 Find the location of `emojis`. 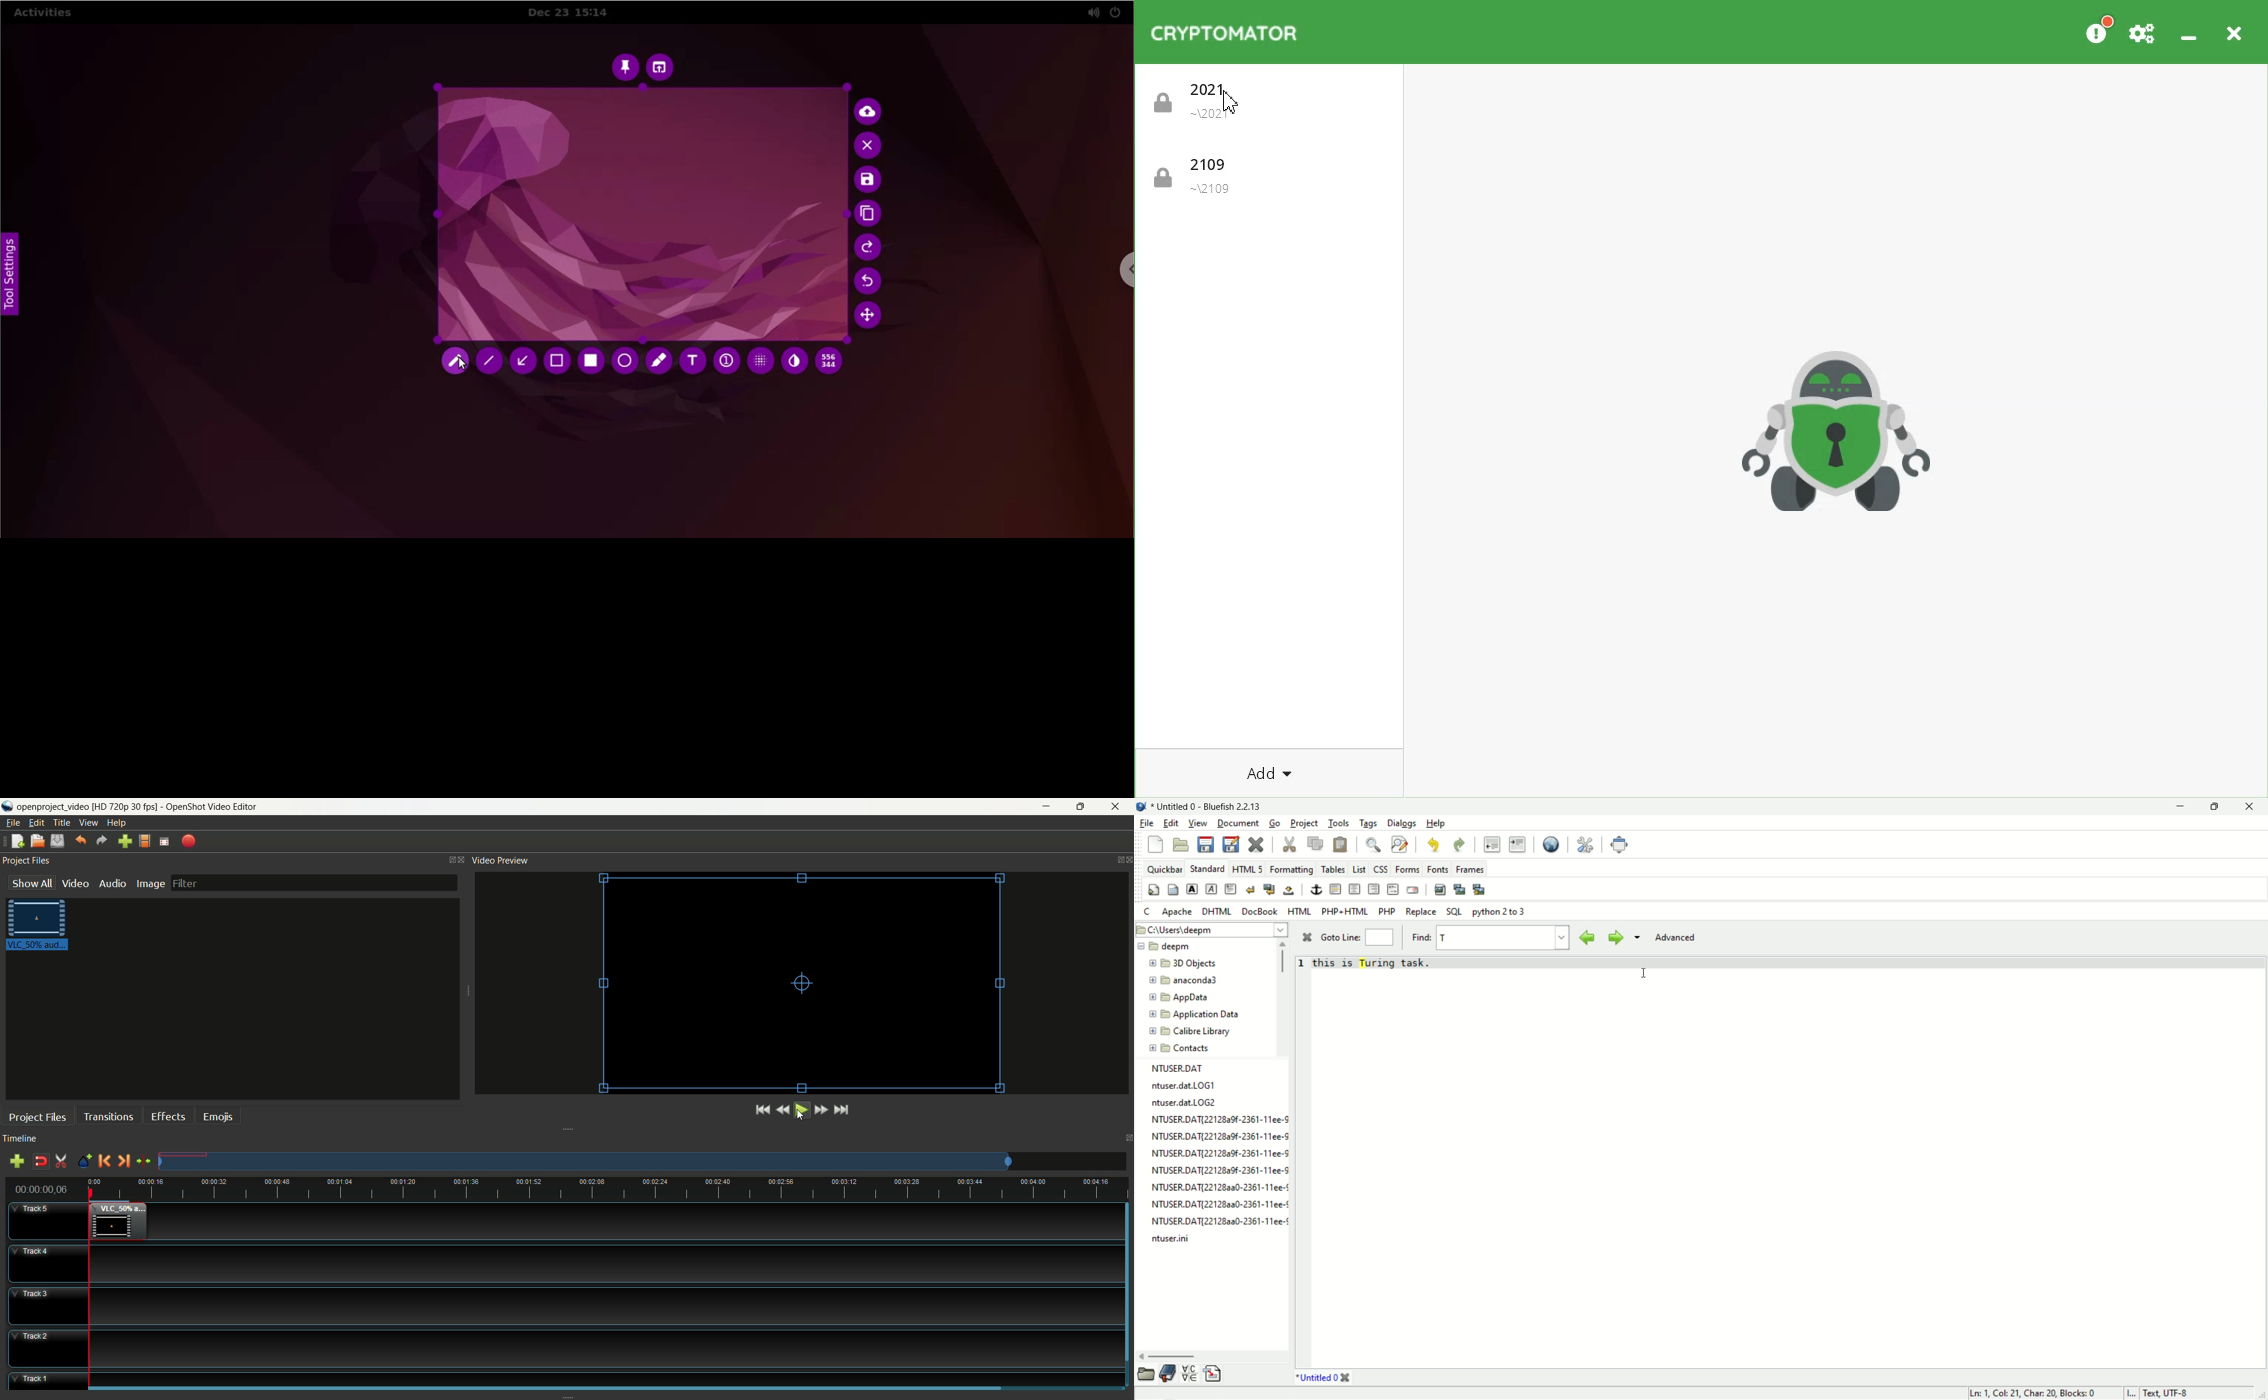

emojis is located at coordinates (219, 1116).